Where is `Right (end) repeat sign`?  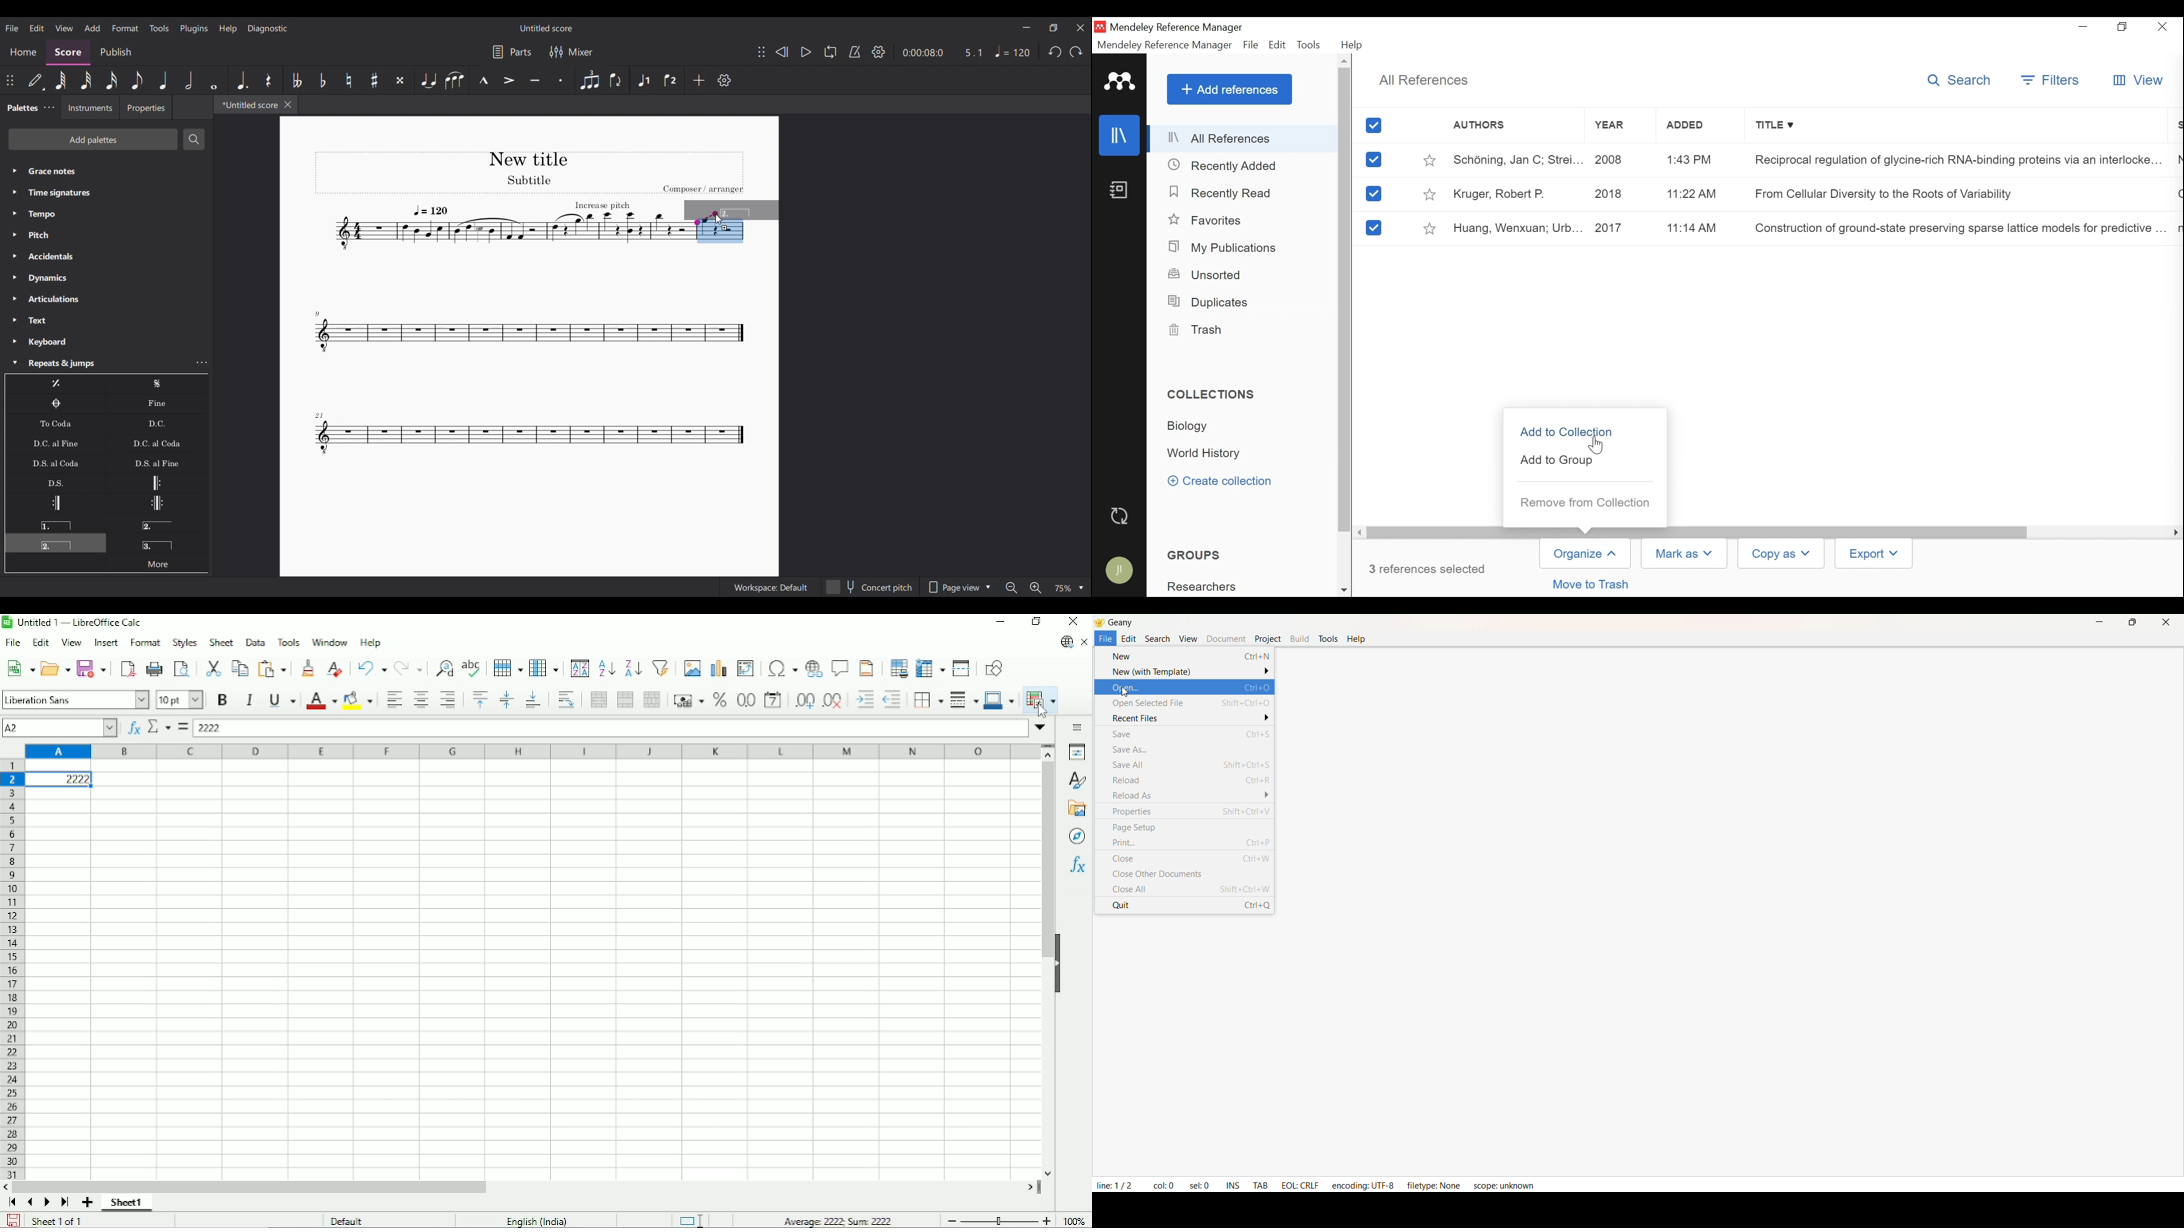
Right (end) repeat sign is located at coordinates (55, 503).